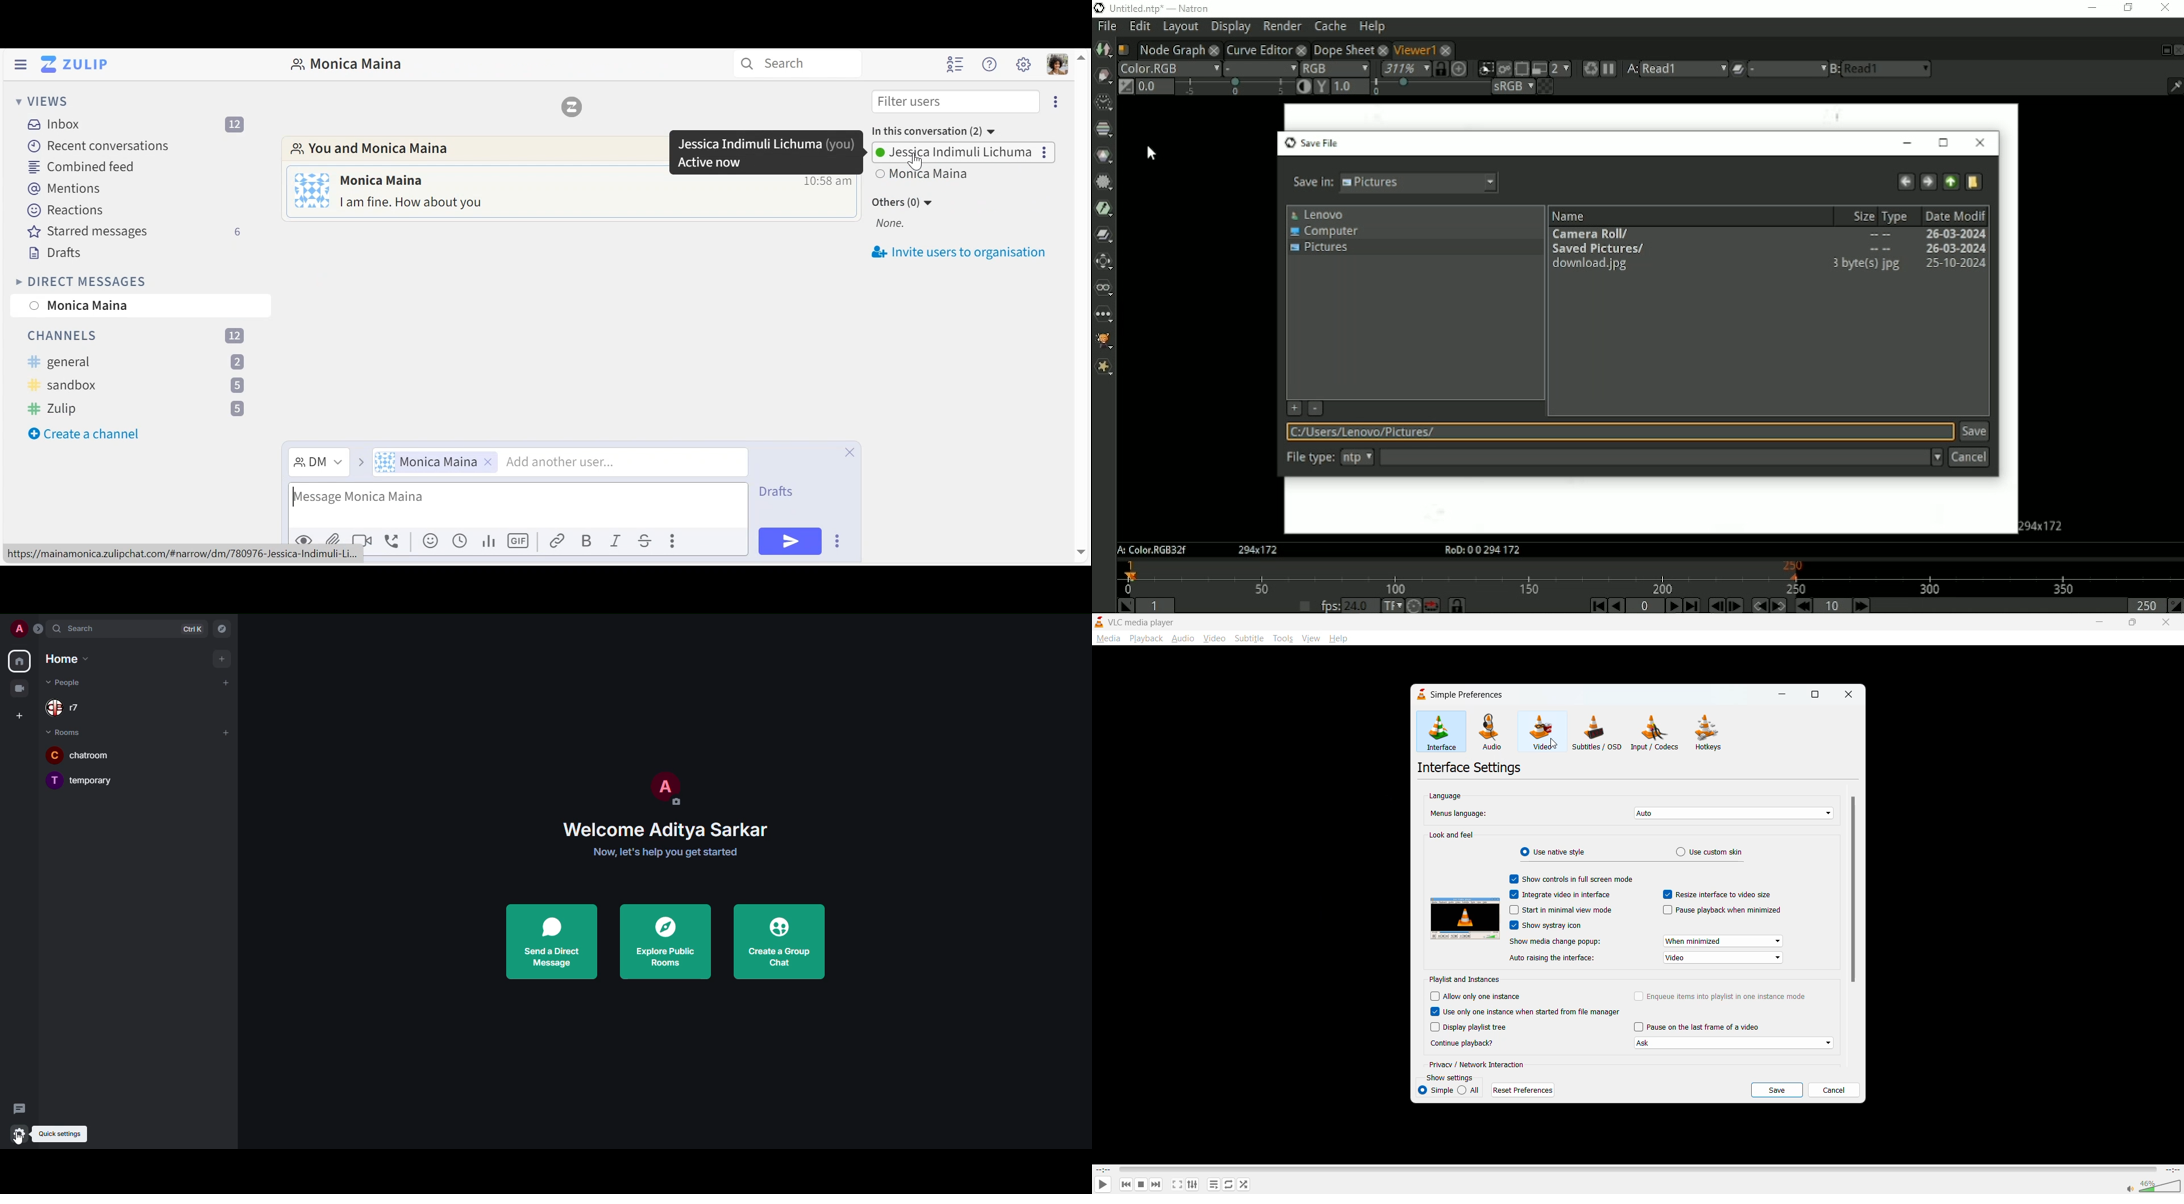 The height and width of the screenshot is (1204, 2184). What do you see at coordinates (1628, 69) in the screenshot?
I see `Viewer input A` at bounding box center [1628, 69].